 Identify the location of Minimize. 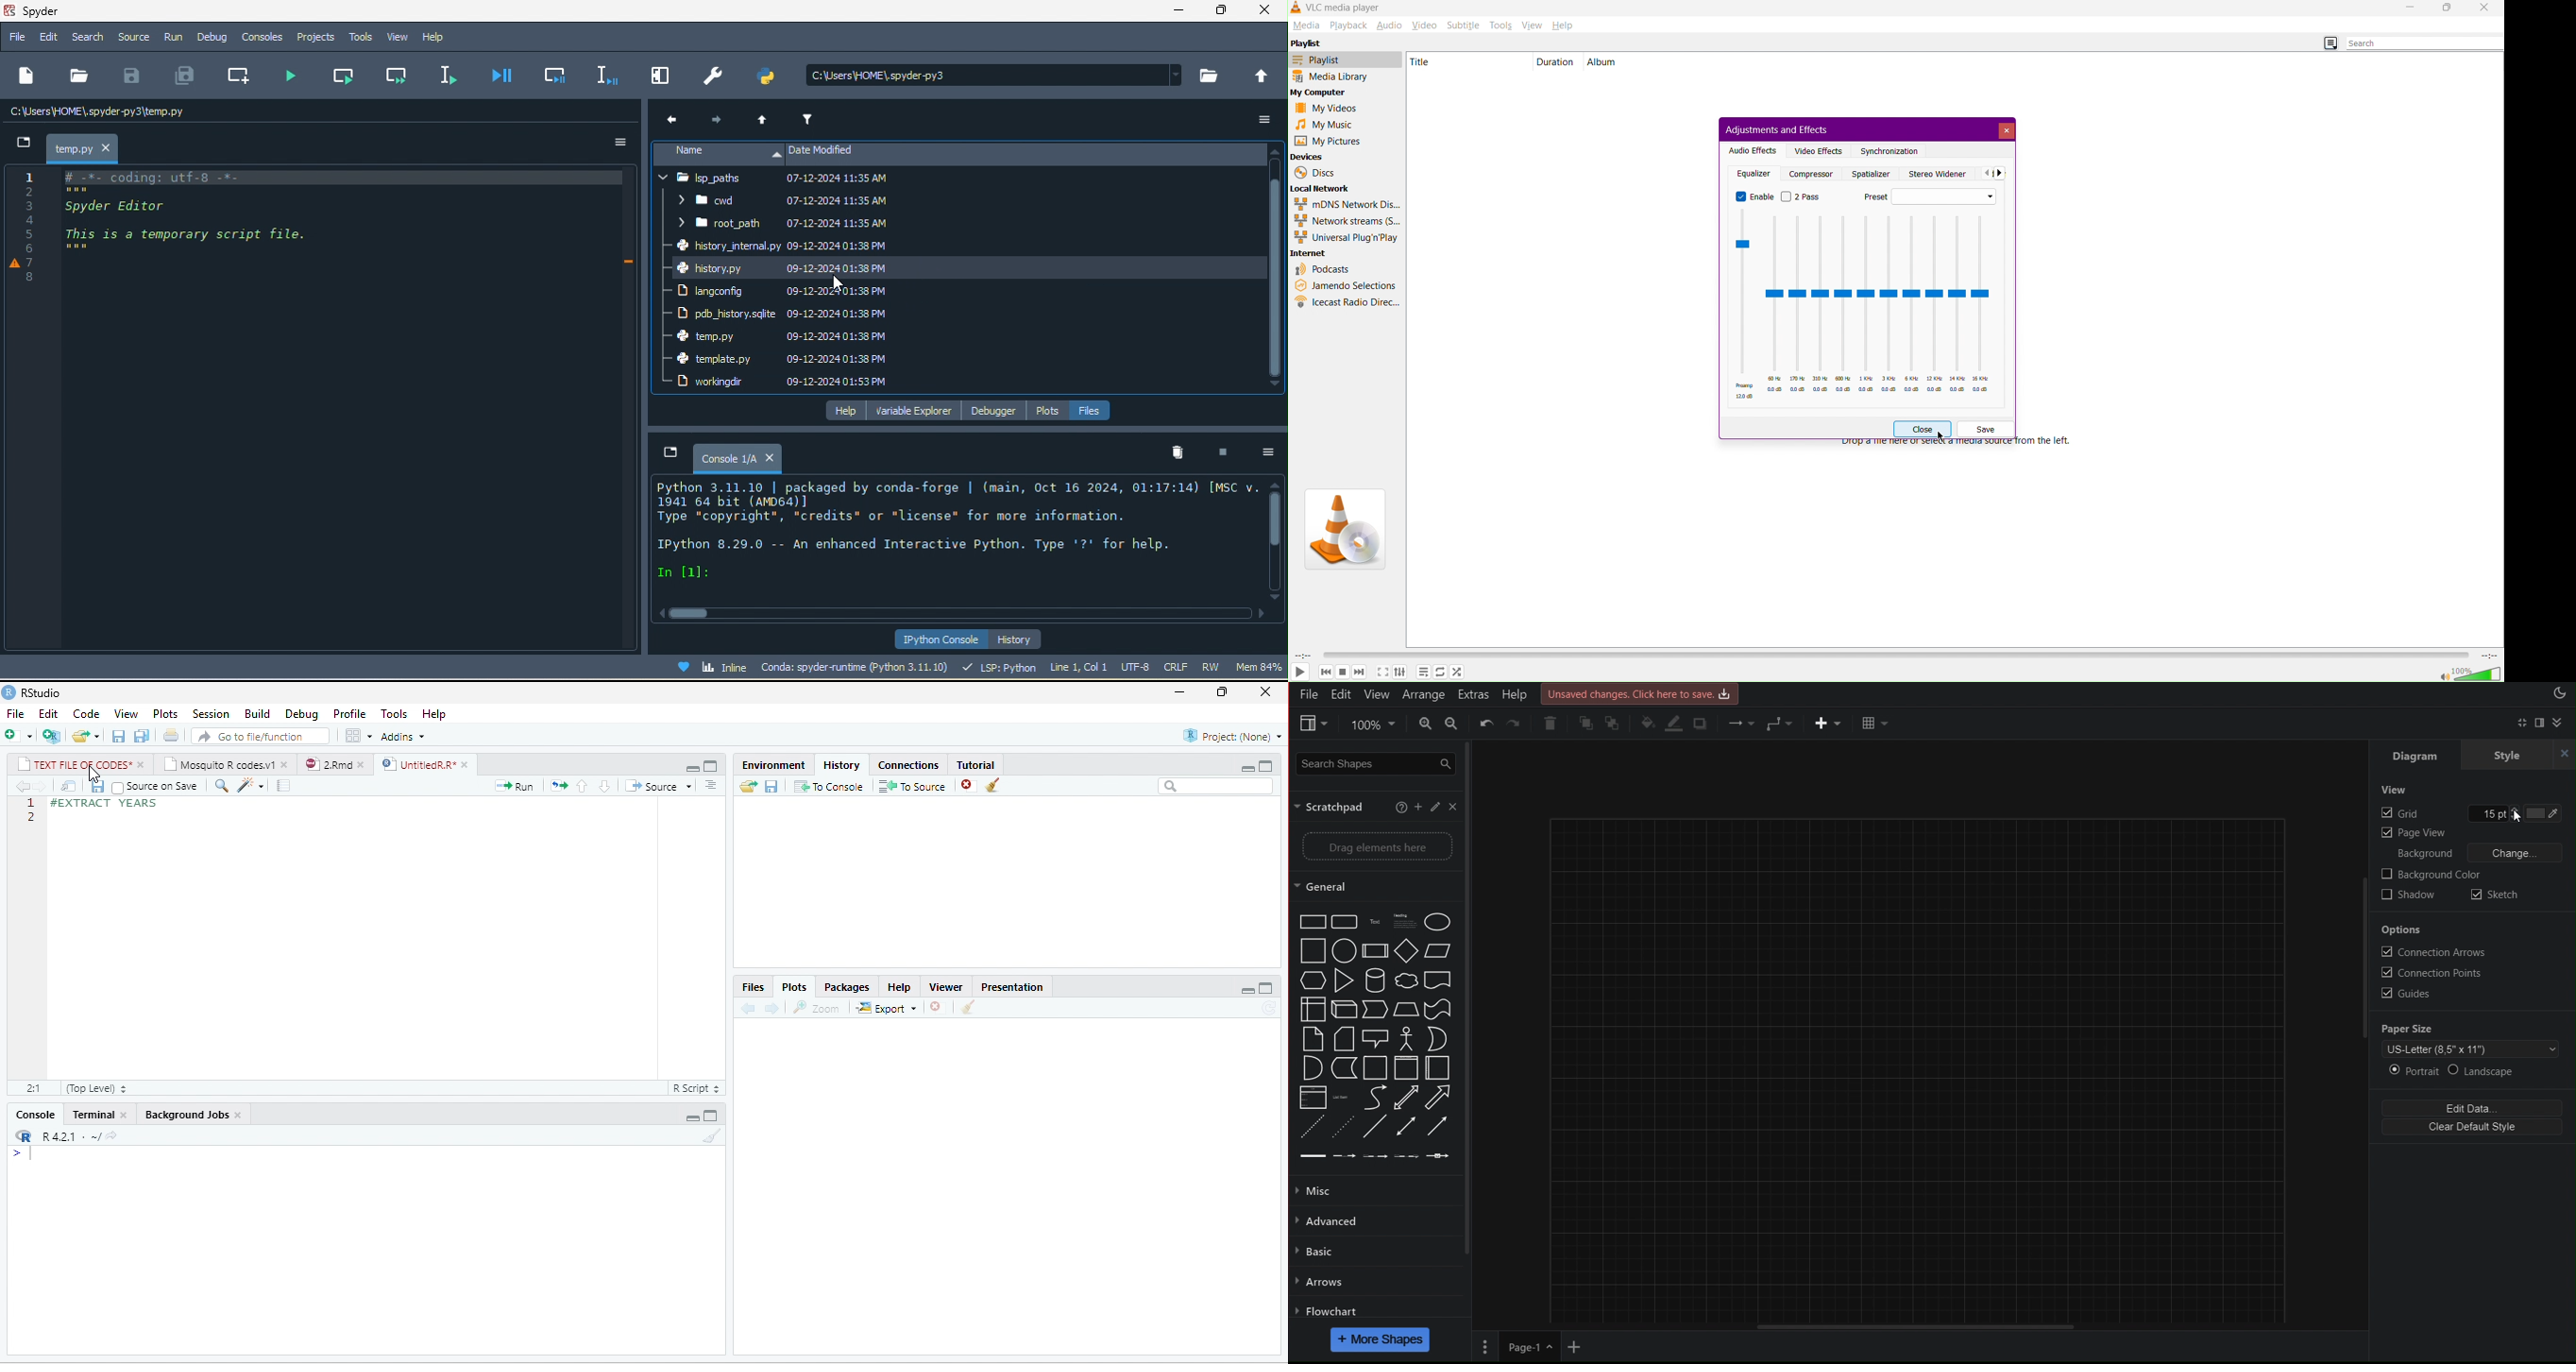
(2412, 8).